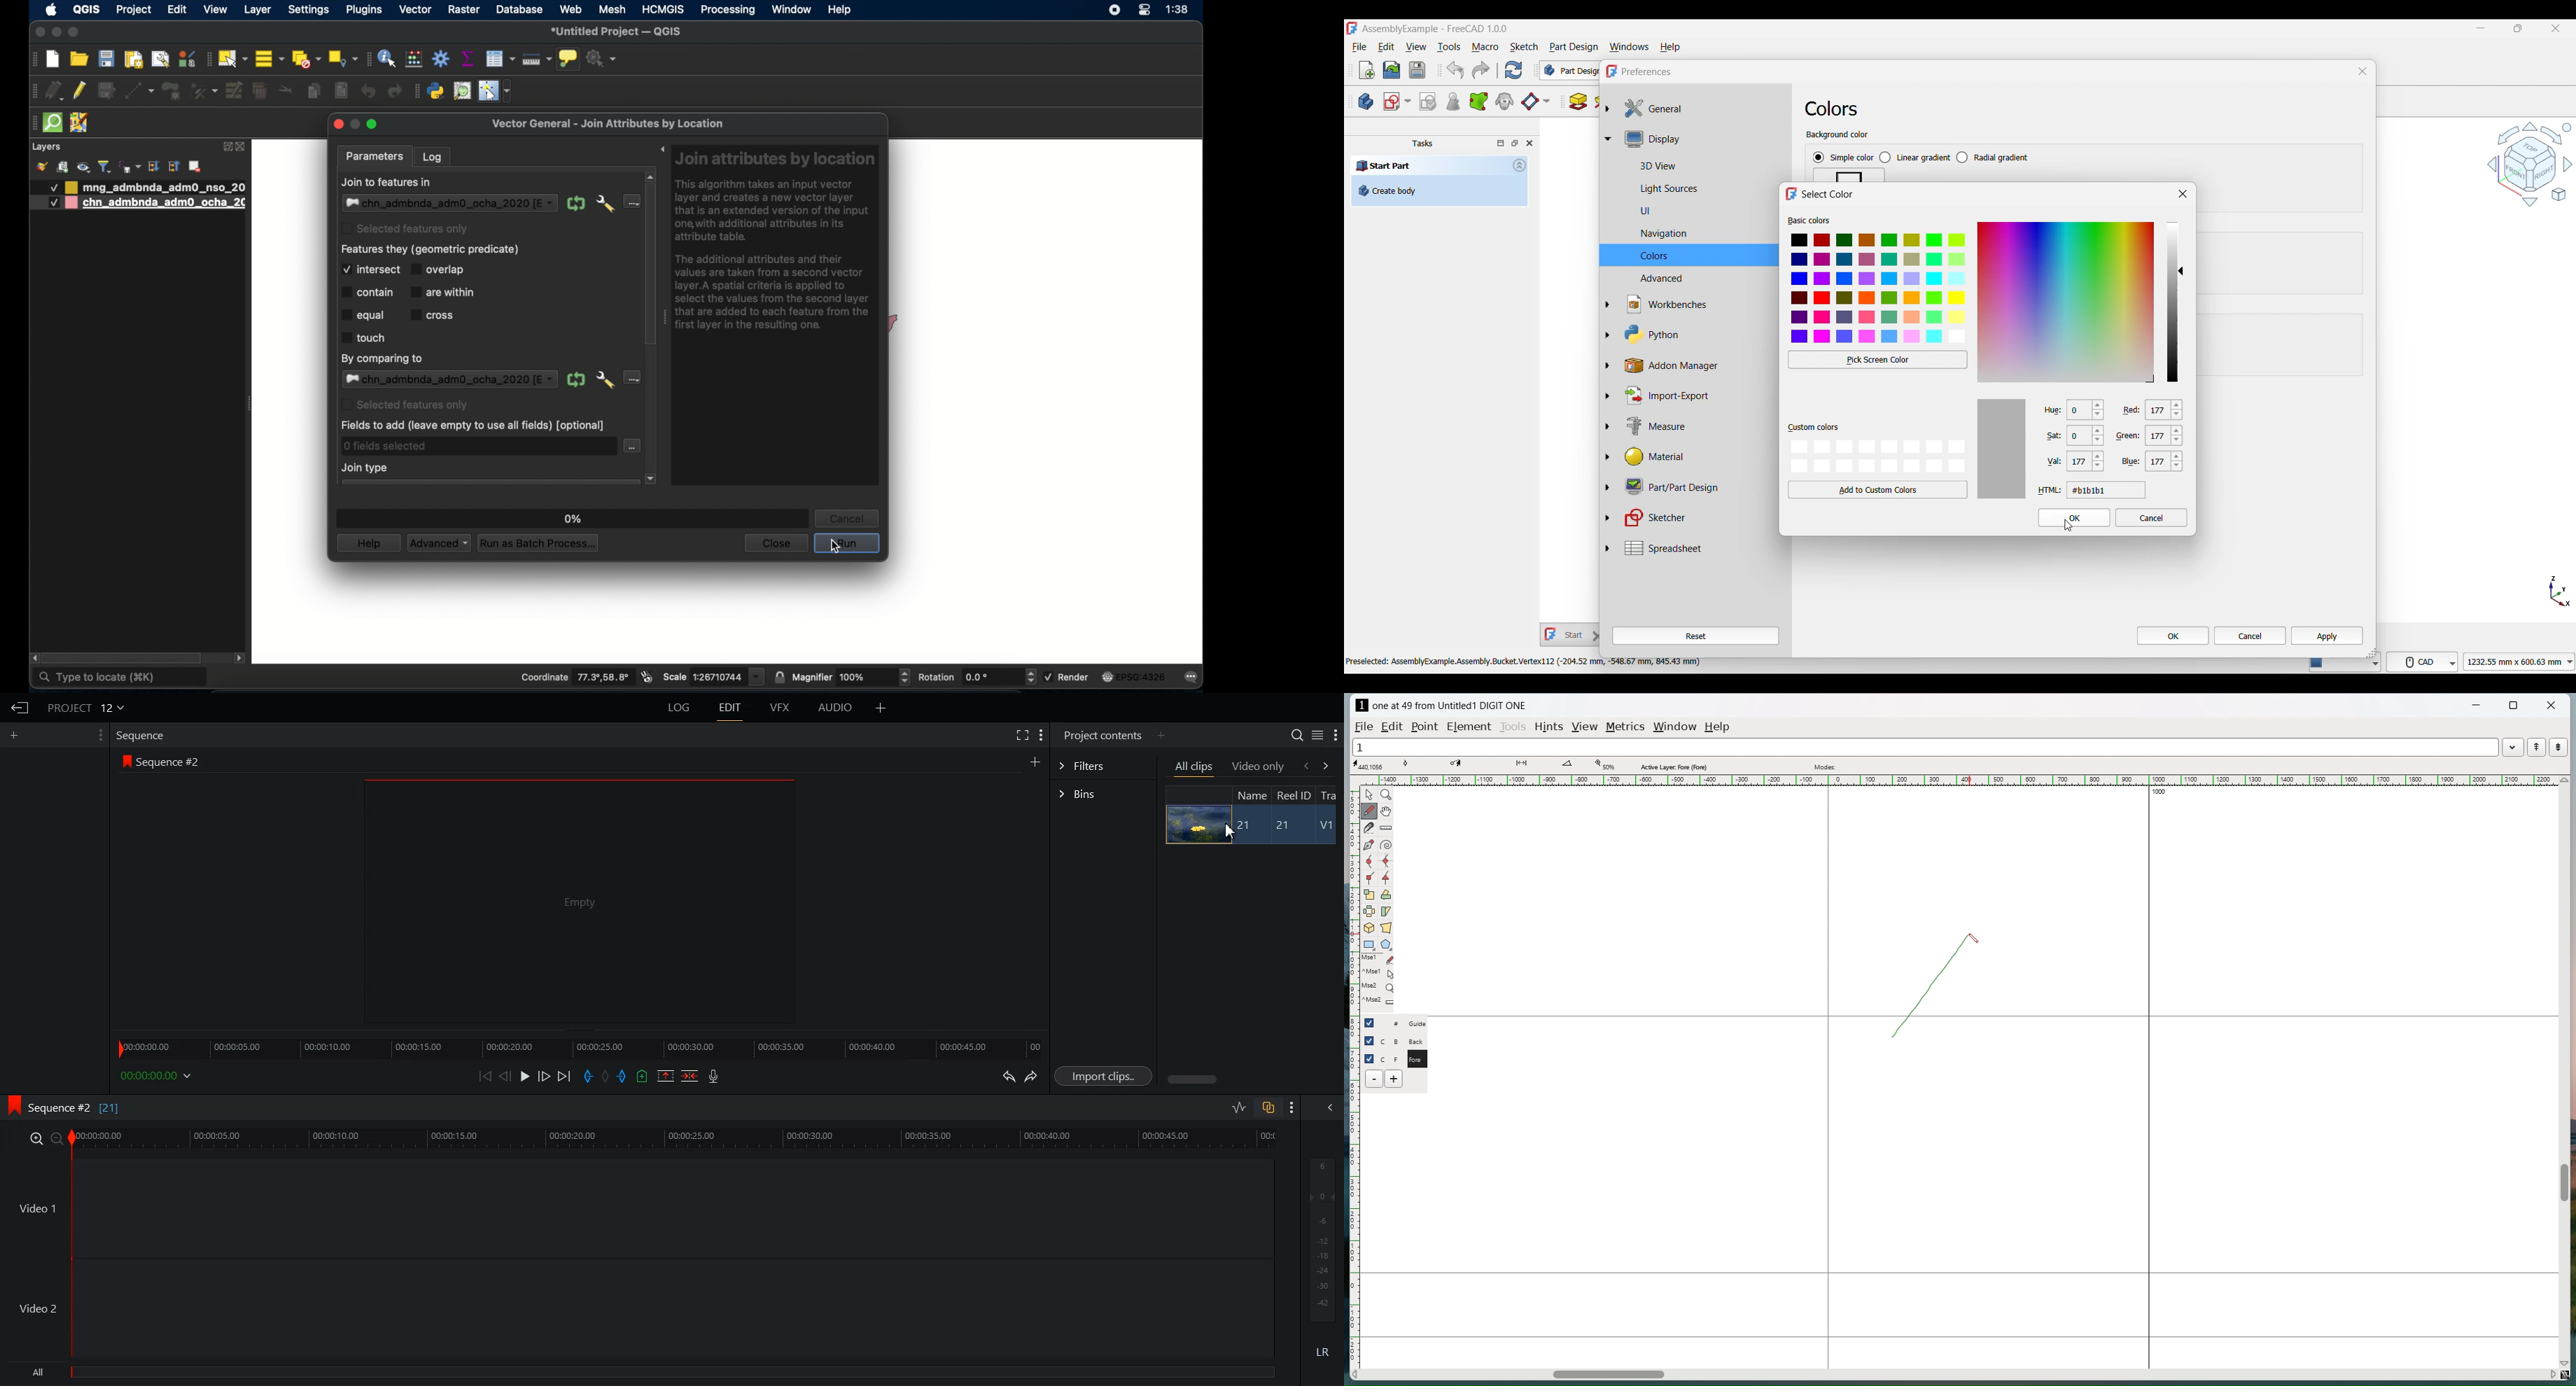 This screenshot has width=2576, height=1400. I want to click on maximize, so click(374, 125).